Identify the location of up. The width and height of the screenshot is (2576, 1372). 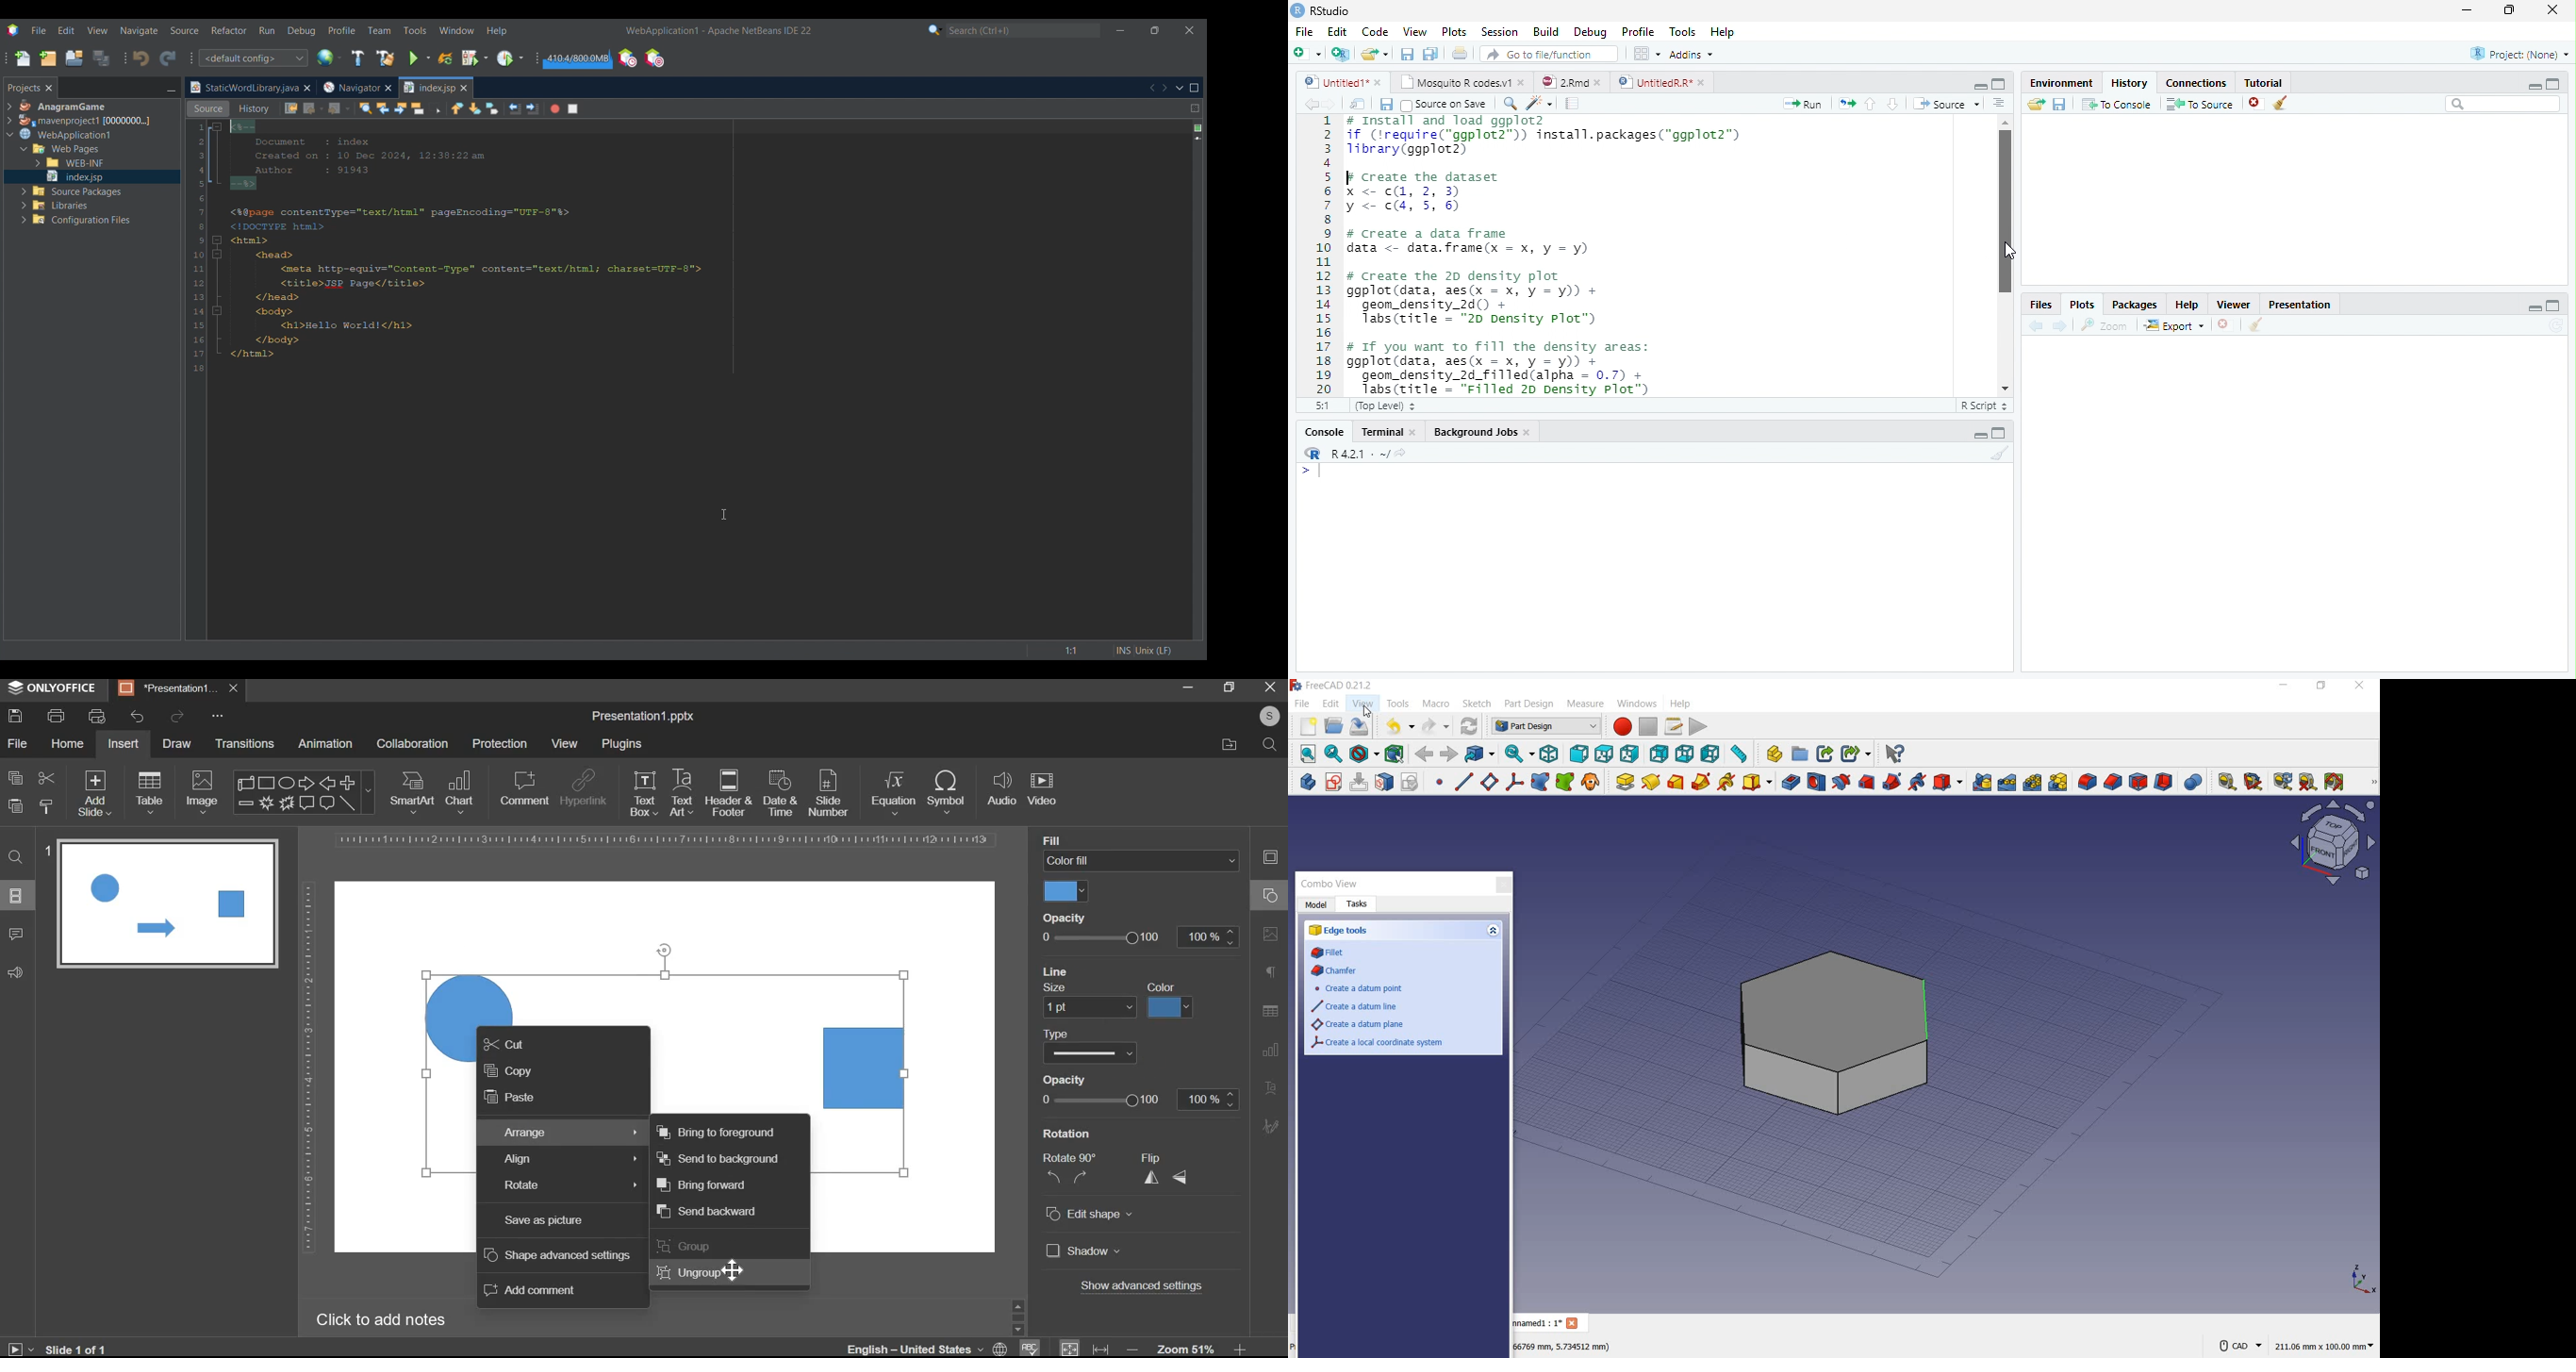
(1871, 104).